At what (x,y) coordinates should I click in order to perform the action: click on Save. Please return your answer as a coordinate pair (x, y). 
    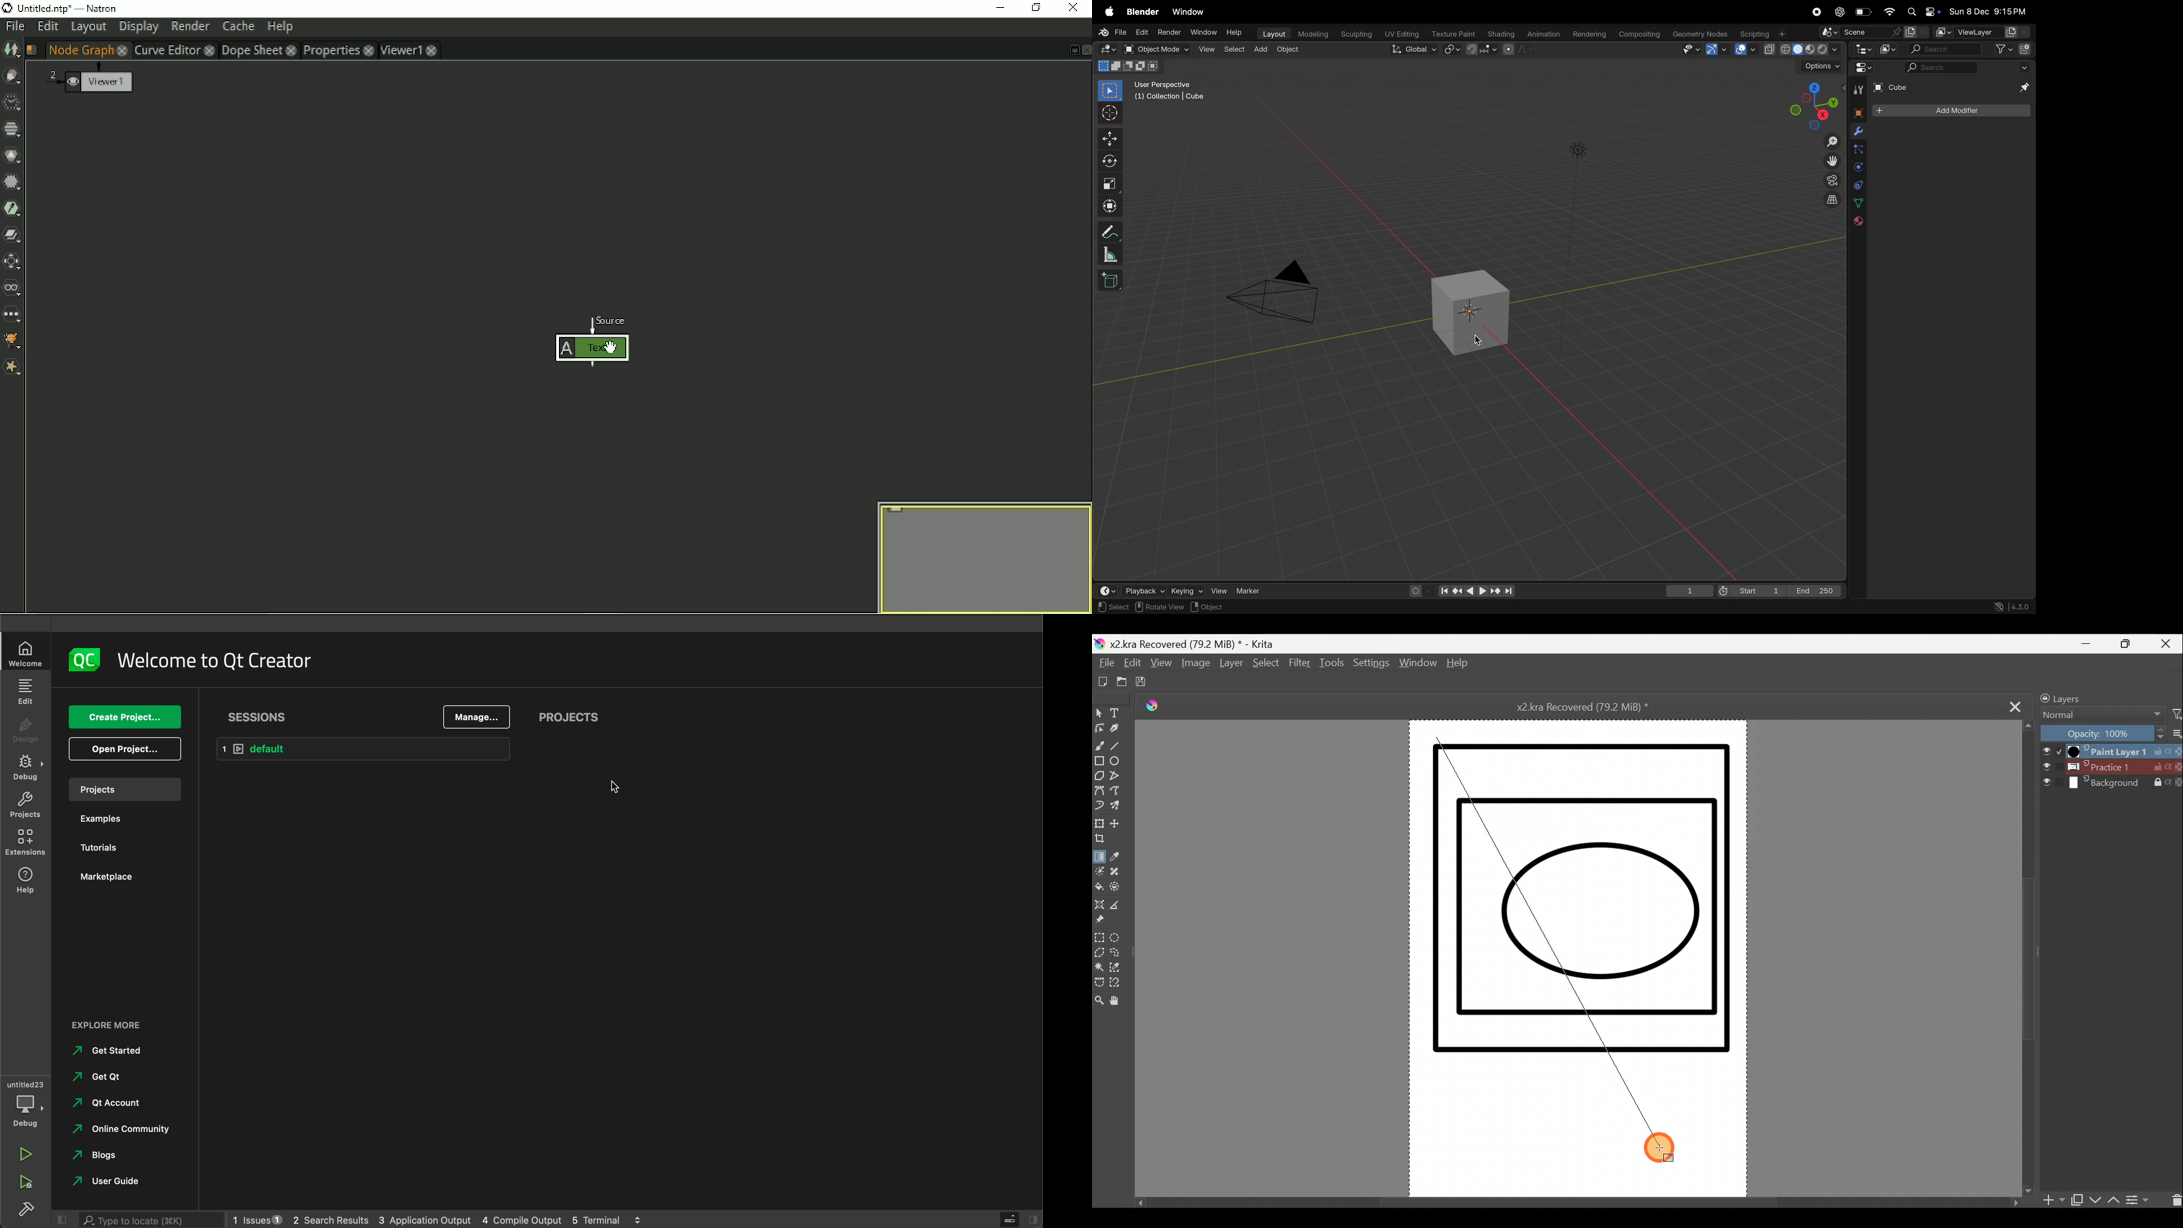
    Looking at the image, I should click on (1146, 683).